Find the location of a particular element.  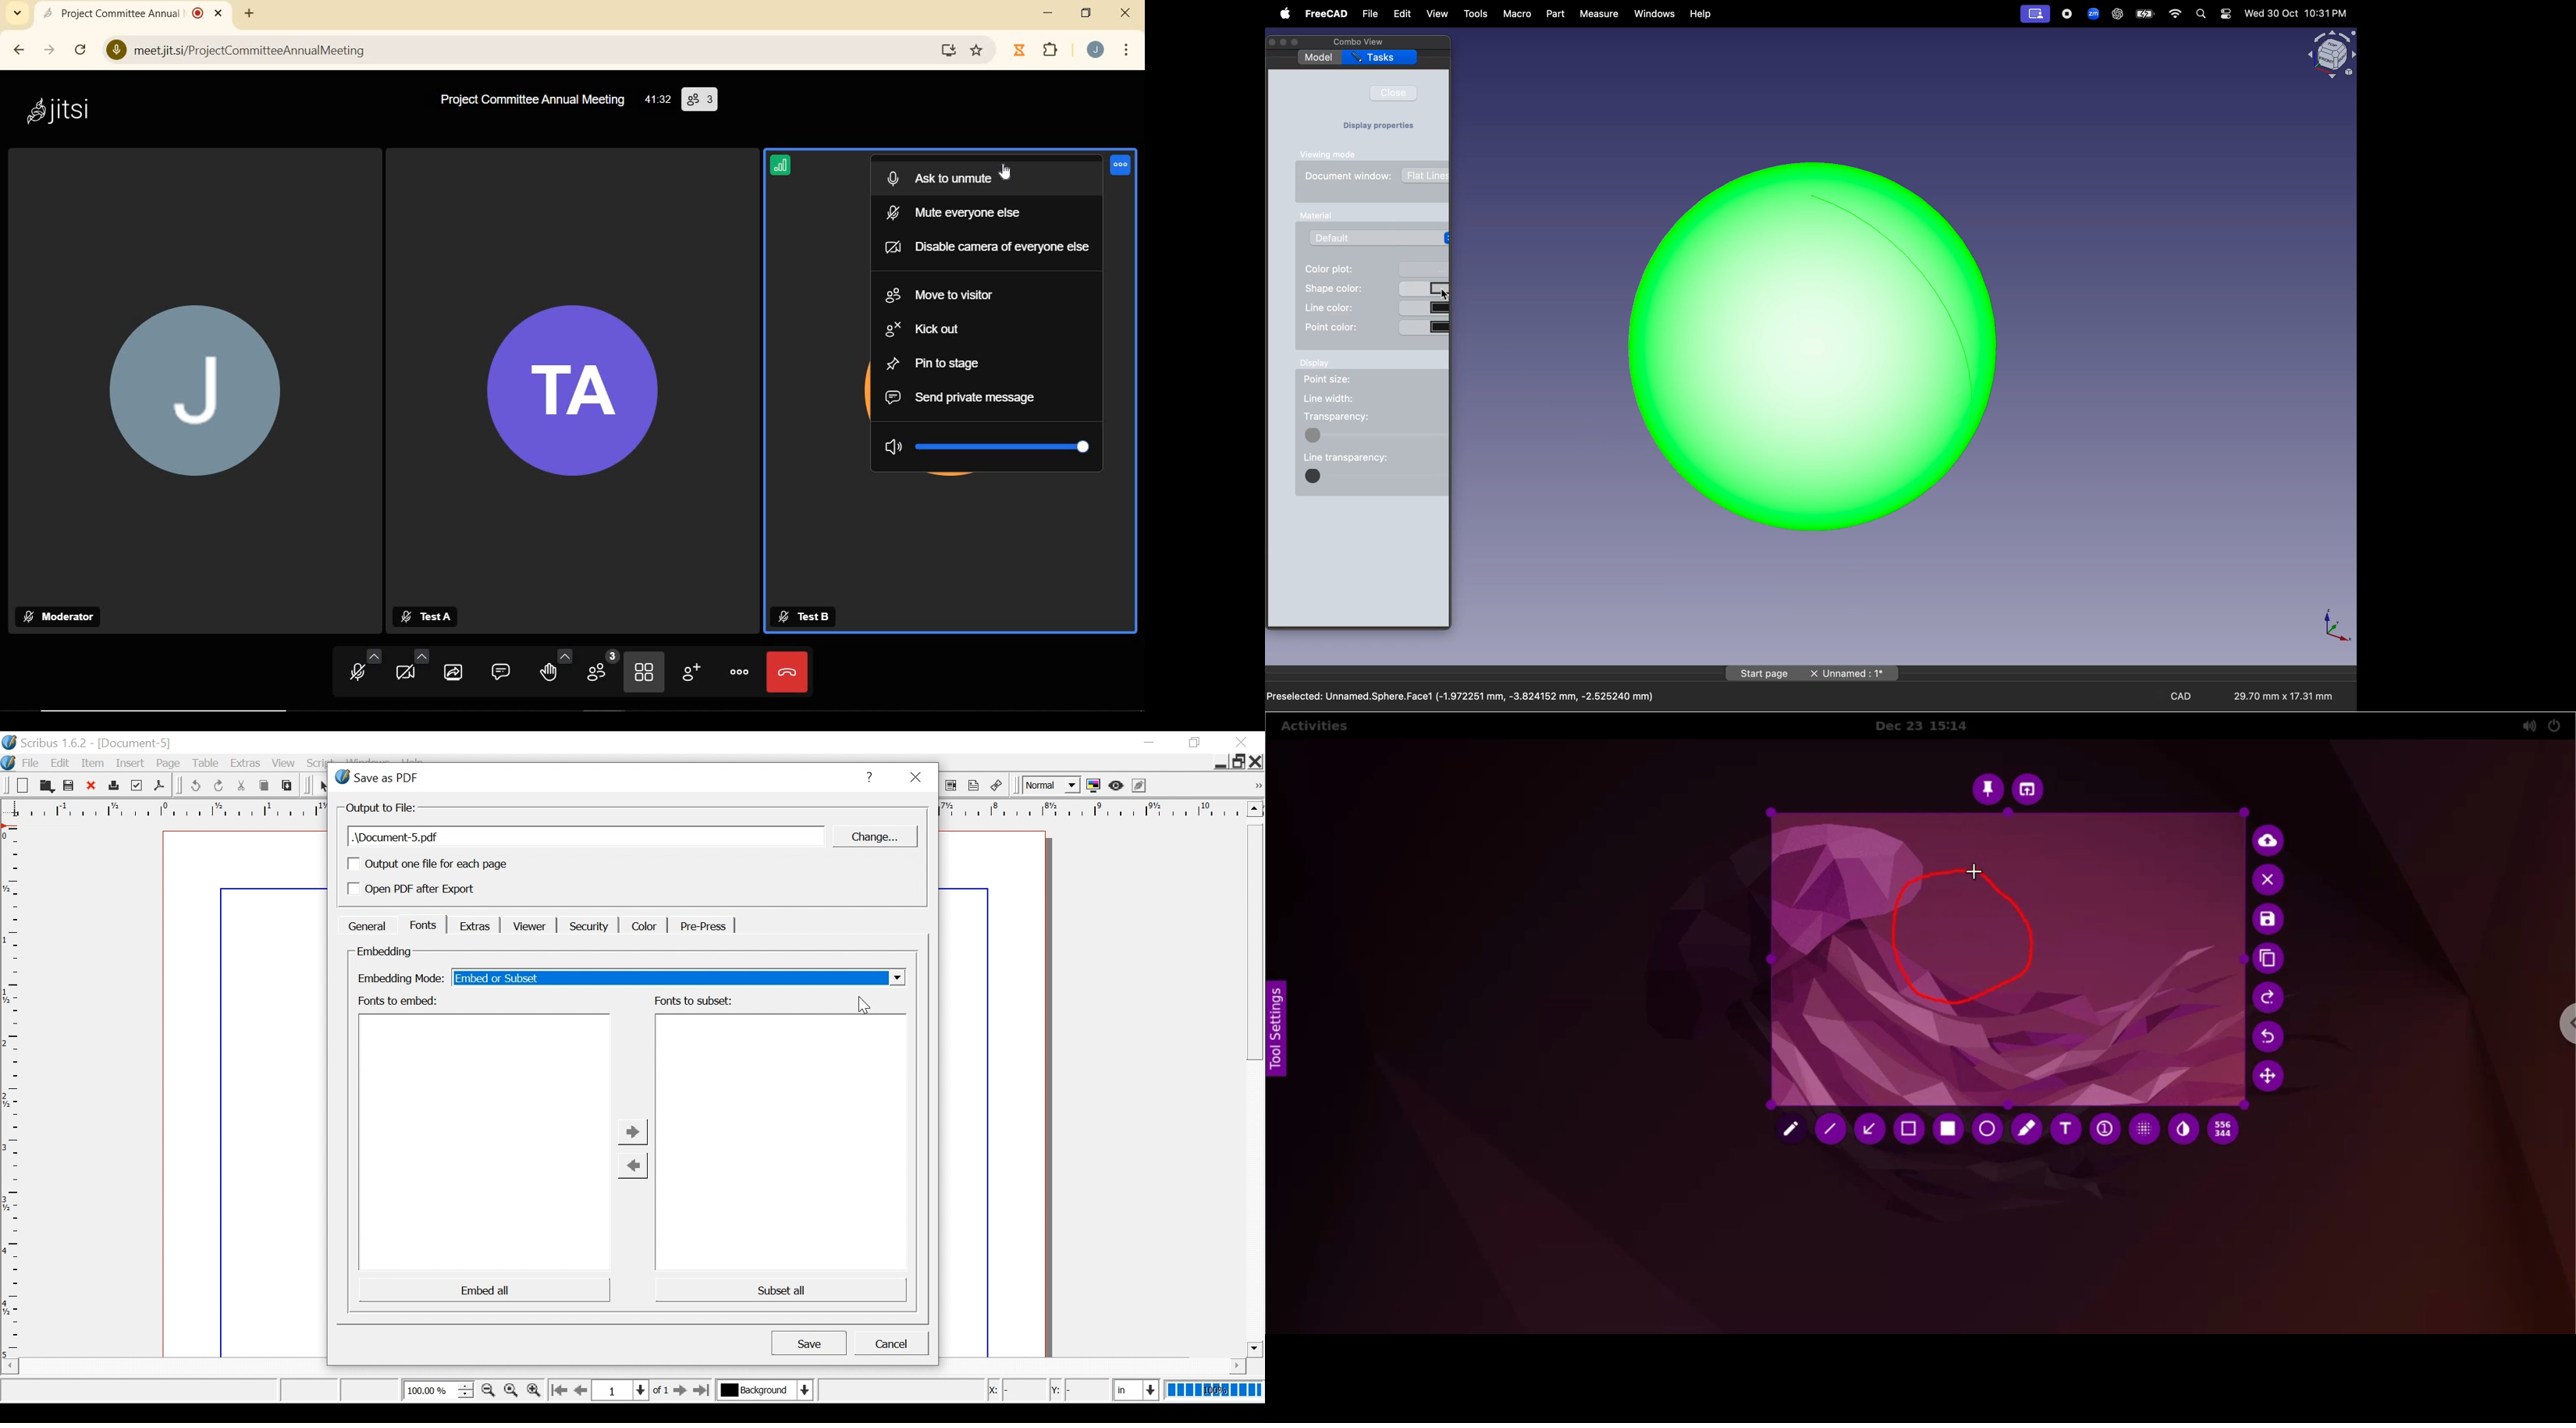

Jibble is located at coordinates (1021, 52).